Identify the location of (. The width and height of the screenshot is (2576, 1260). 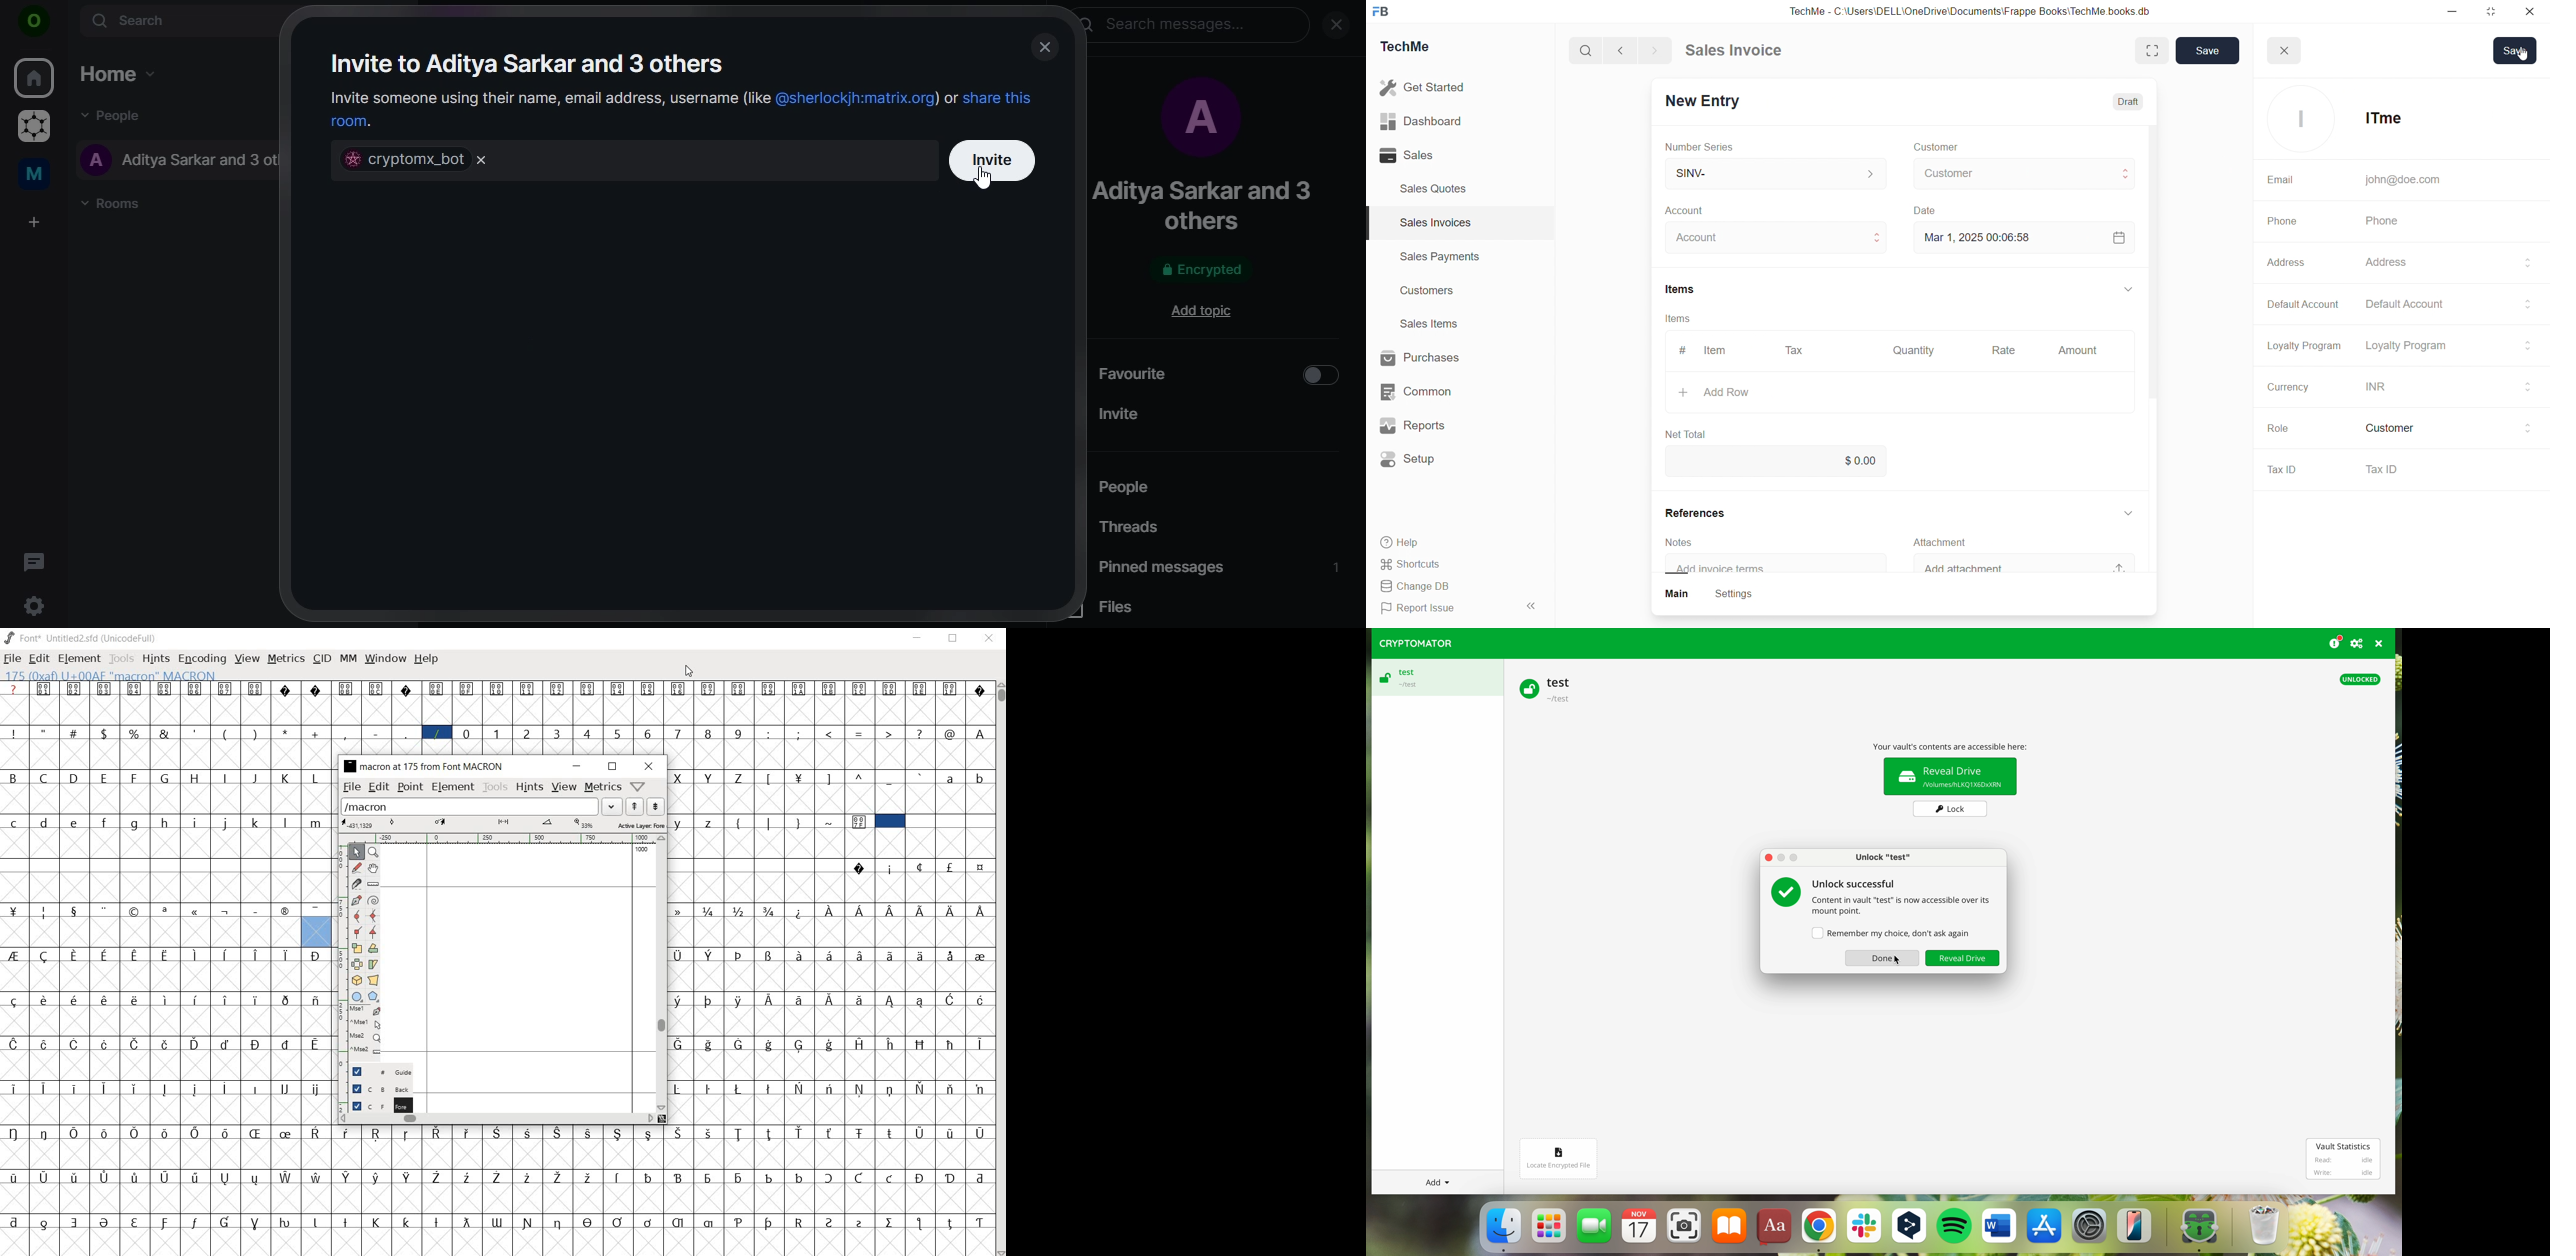
(226, 733).